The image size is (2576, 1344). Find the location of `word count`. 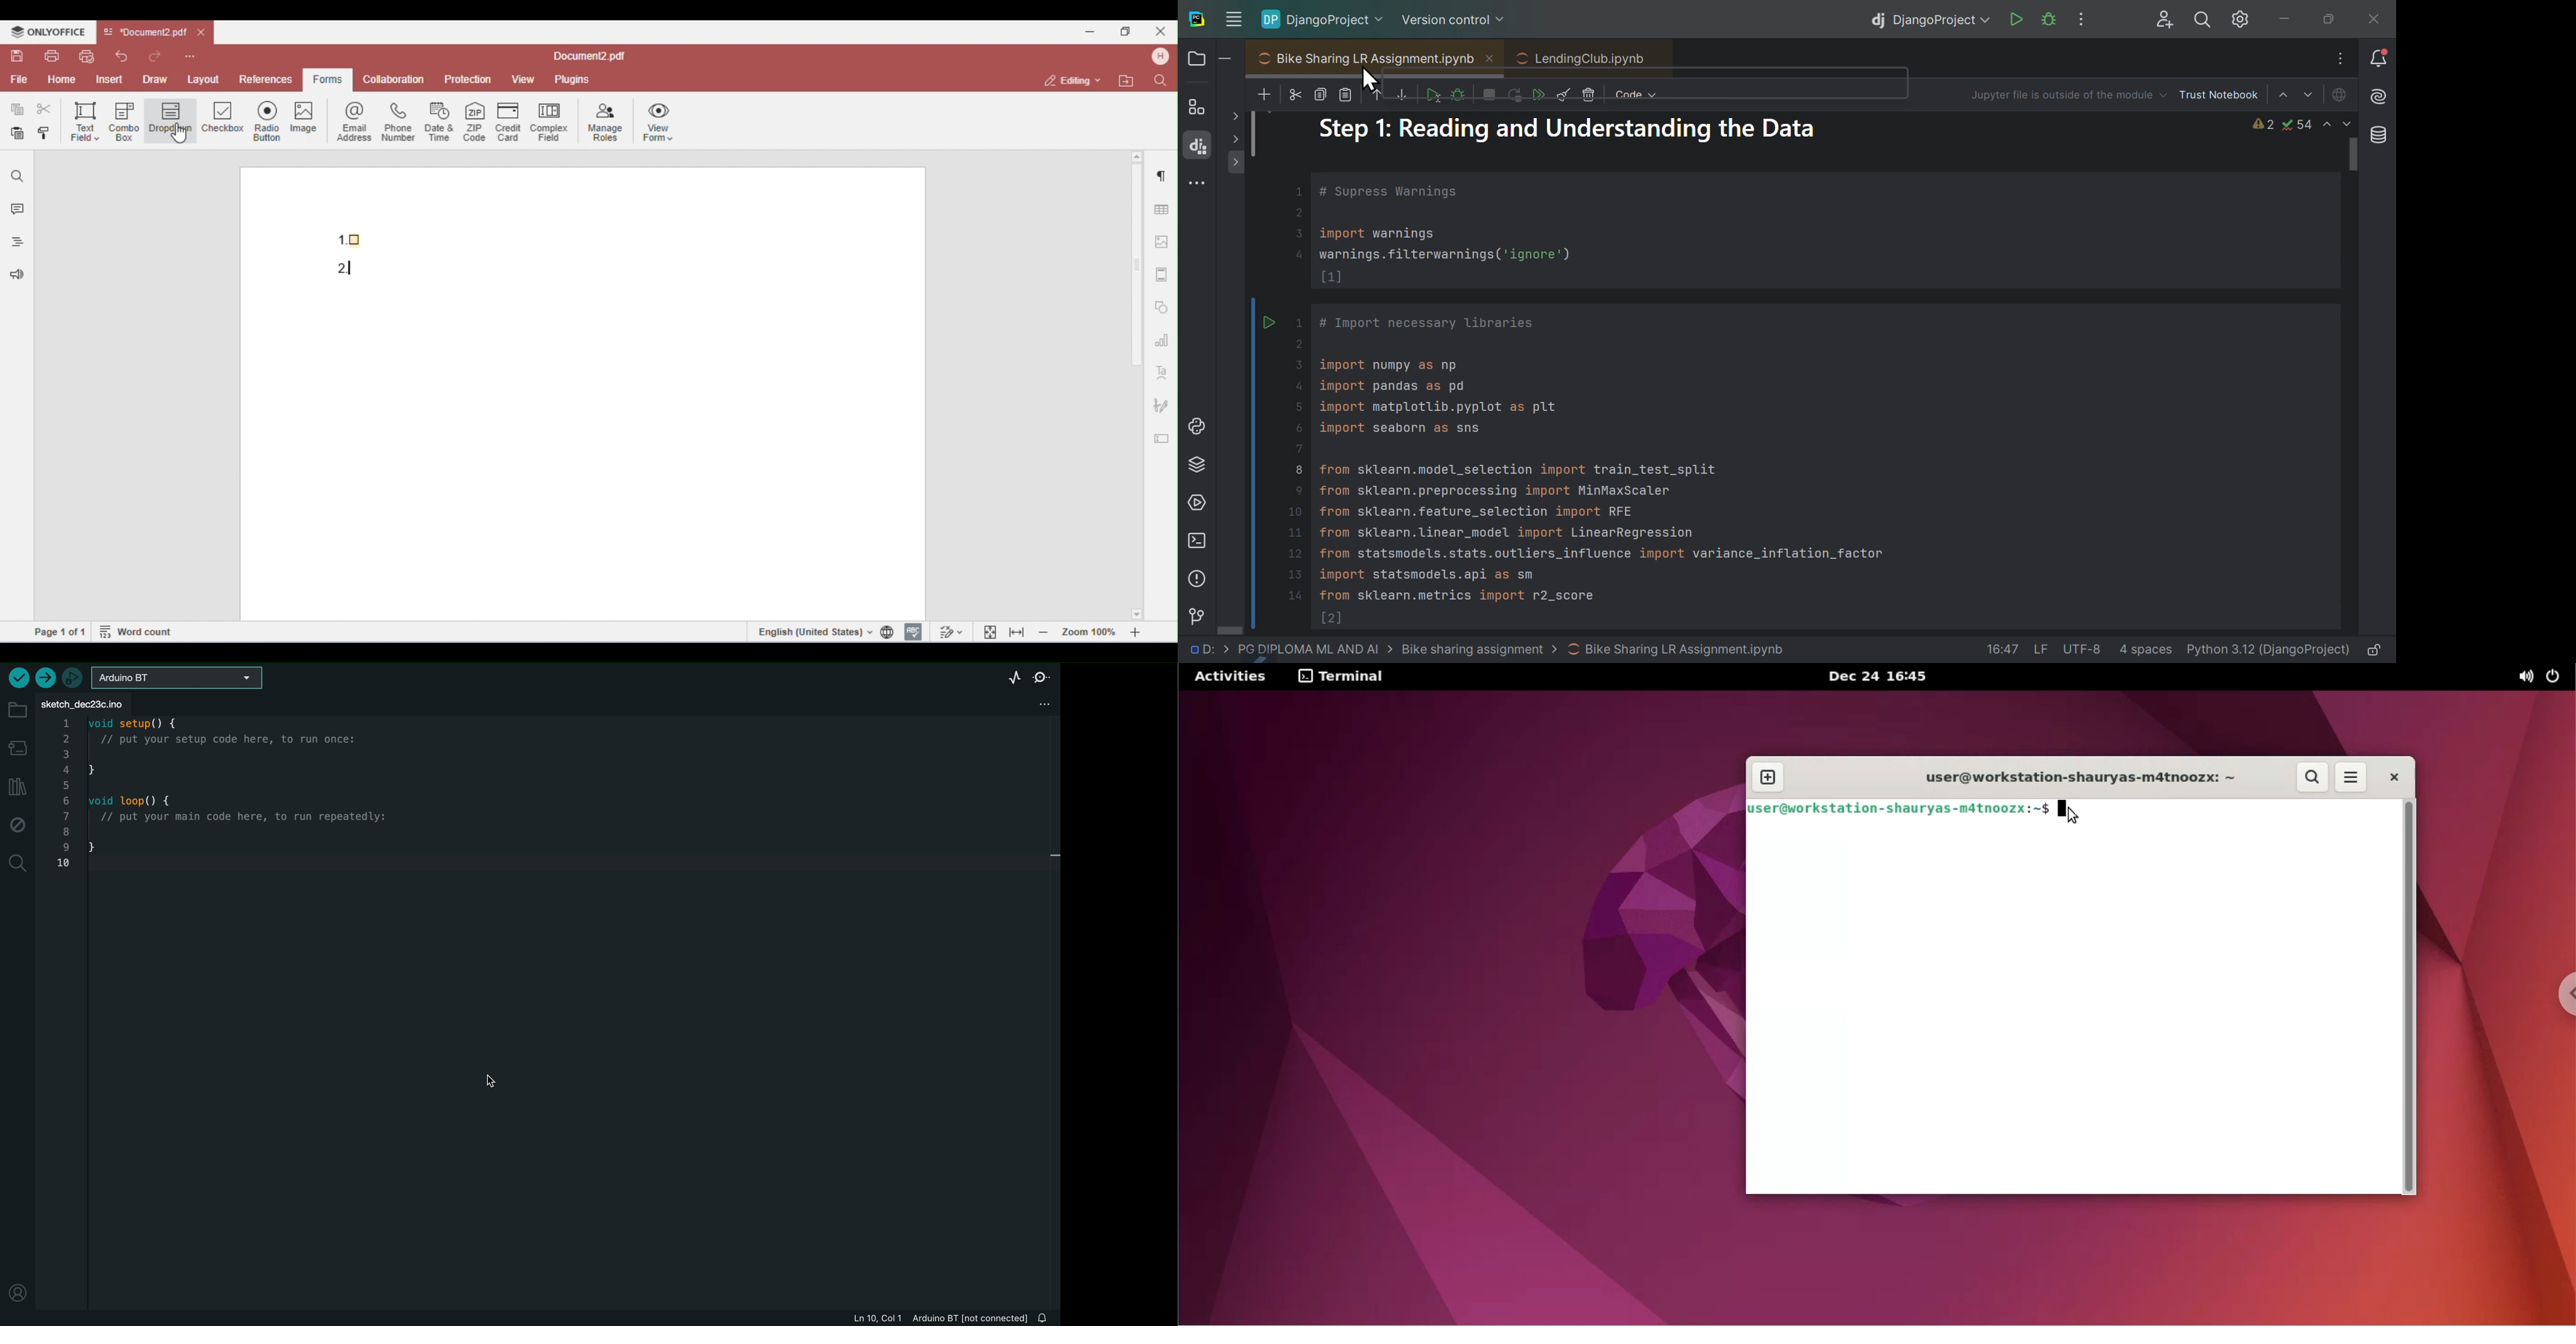

word count is located at coordinates (137, 630).